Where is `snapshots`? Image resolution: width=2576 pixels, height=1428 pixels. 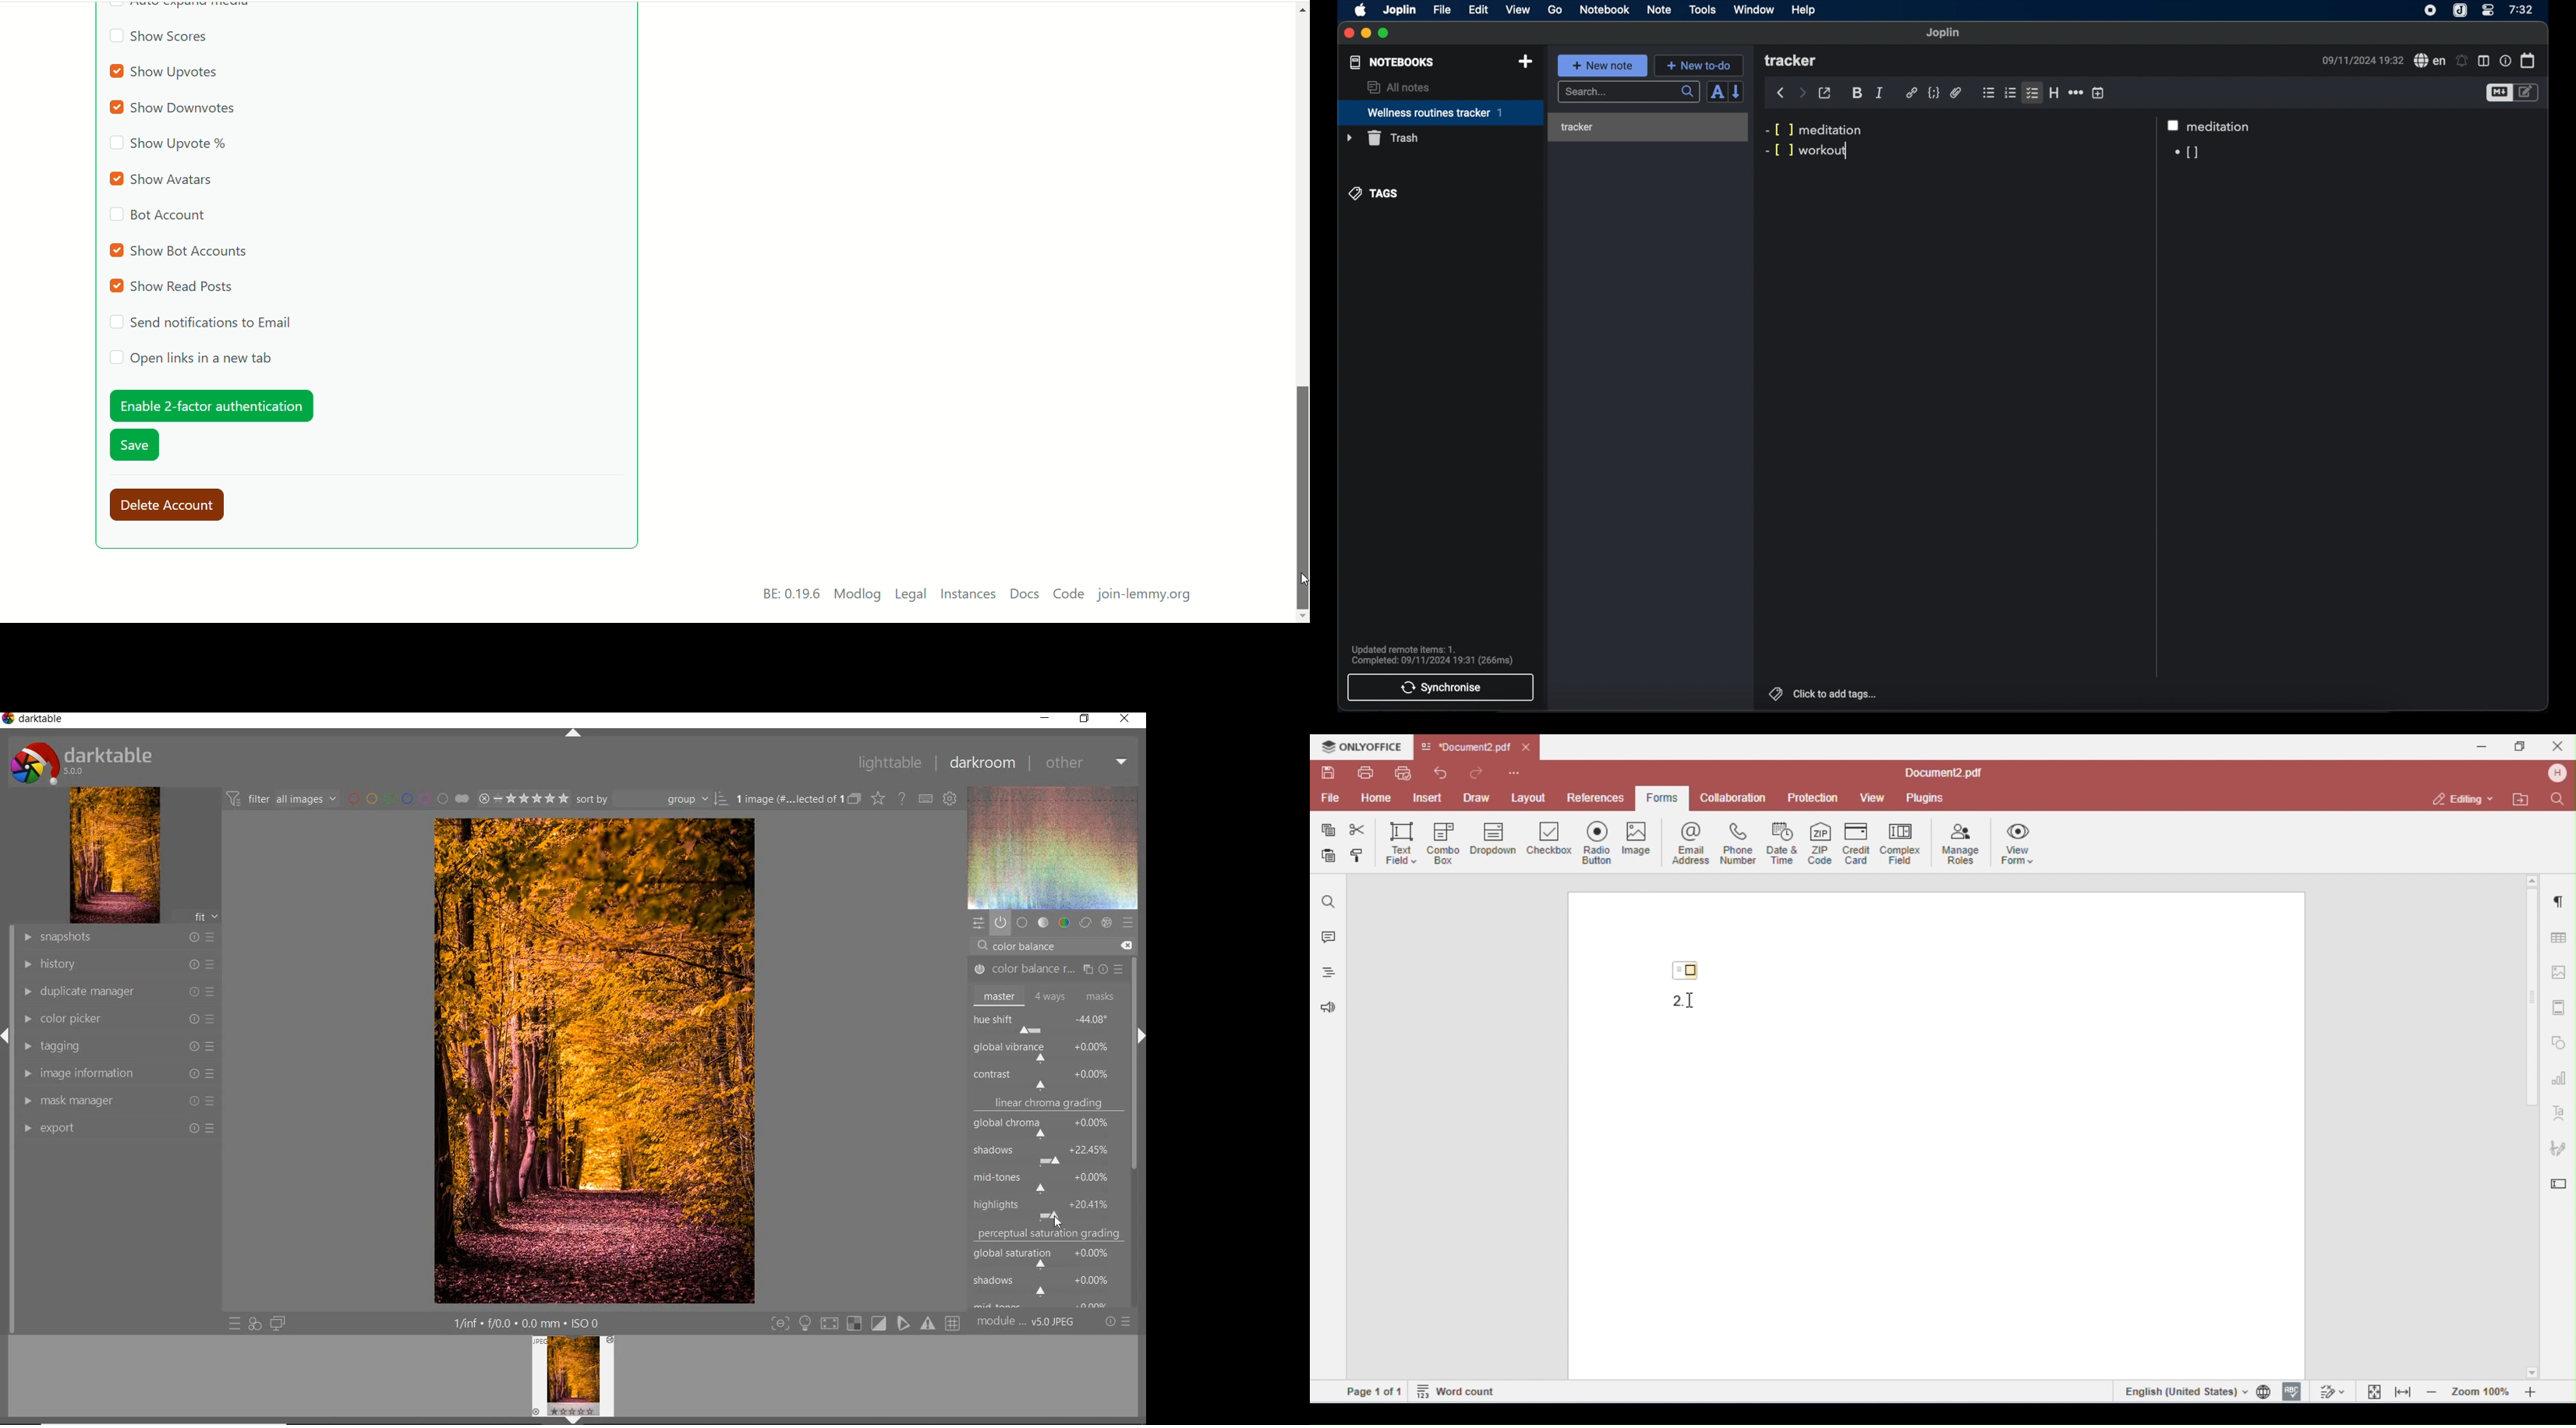
snapshots is located at coordinates (121, 938).